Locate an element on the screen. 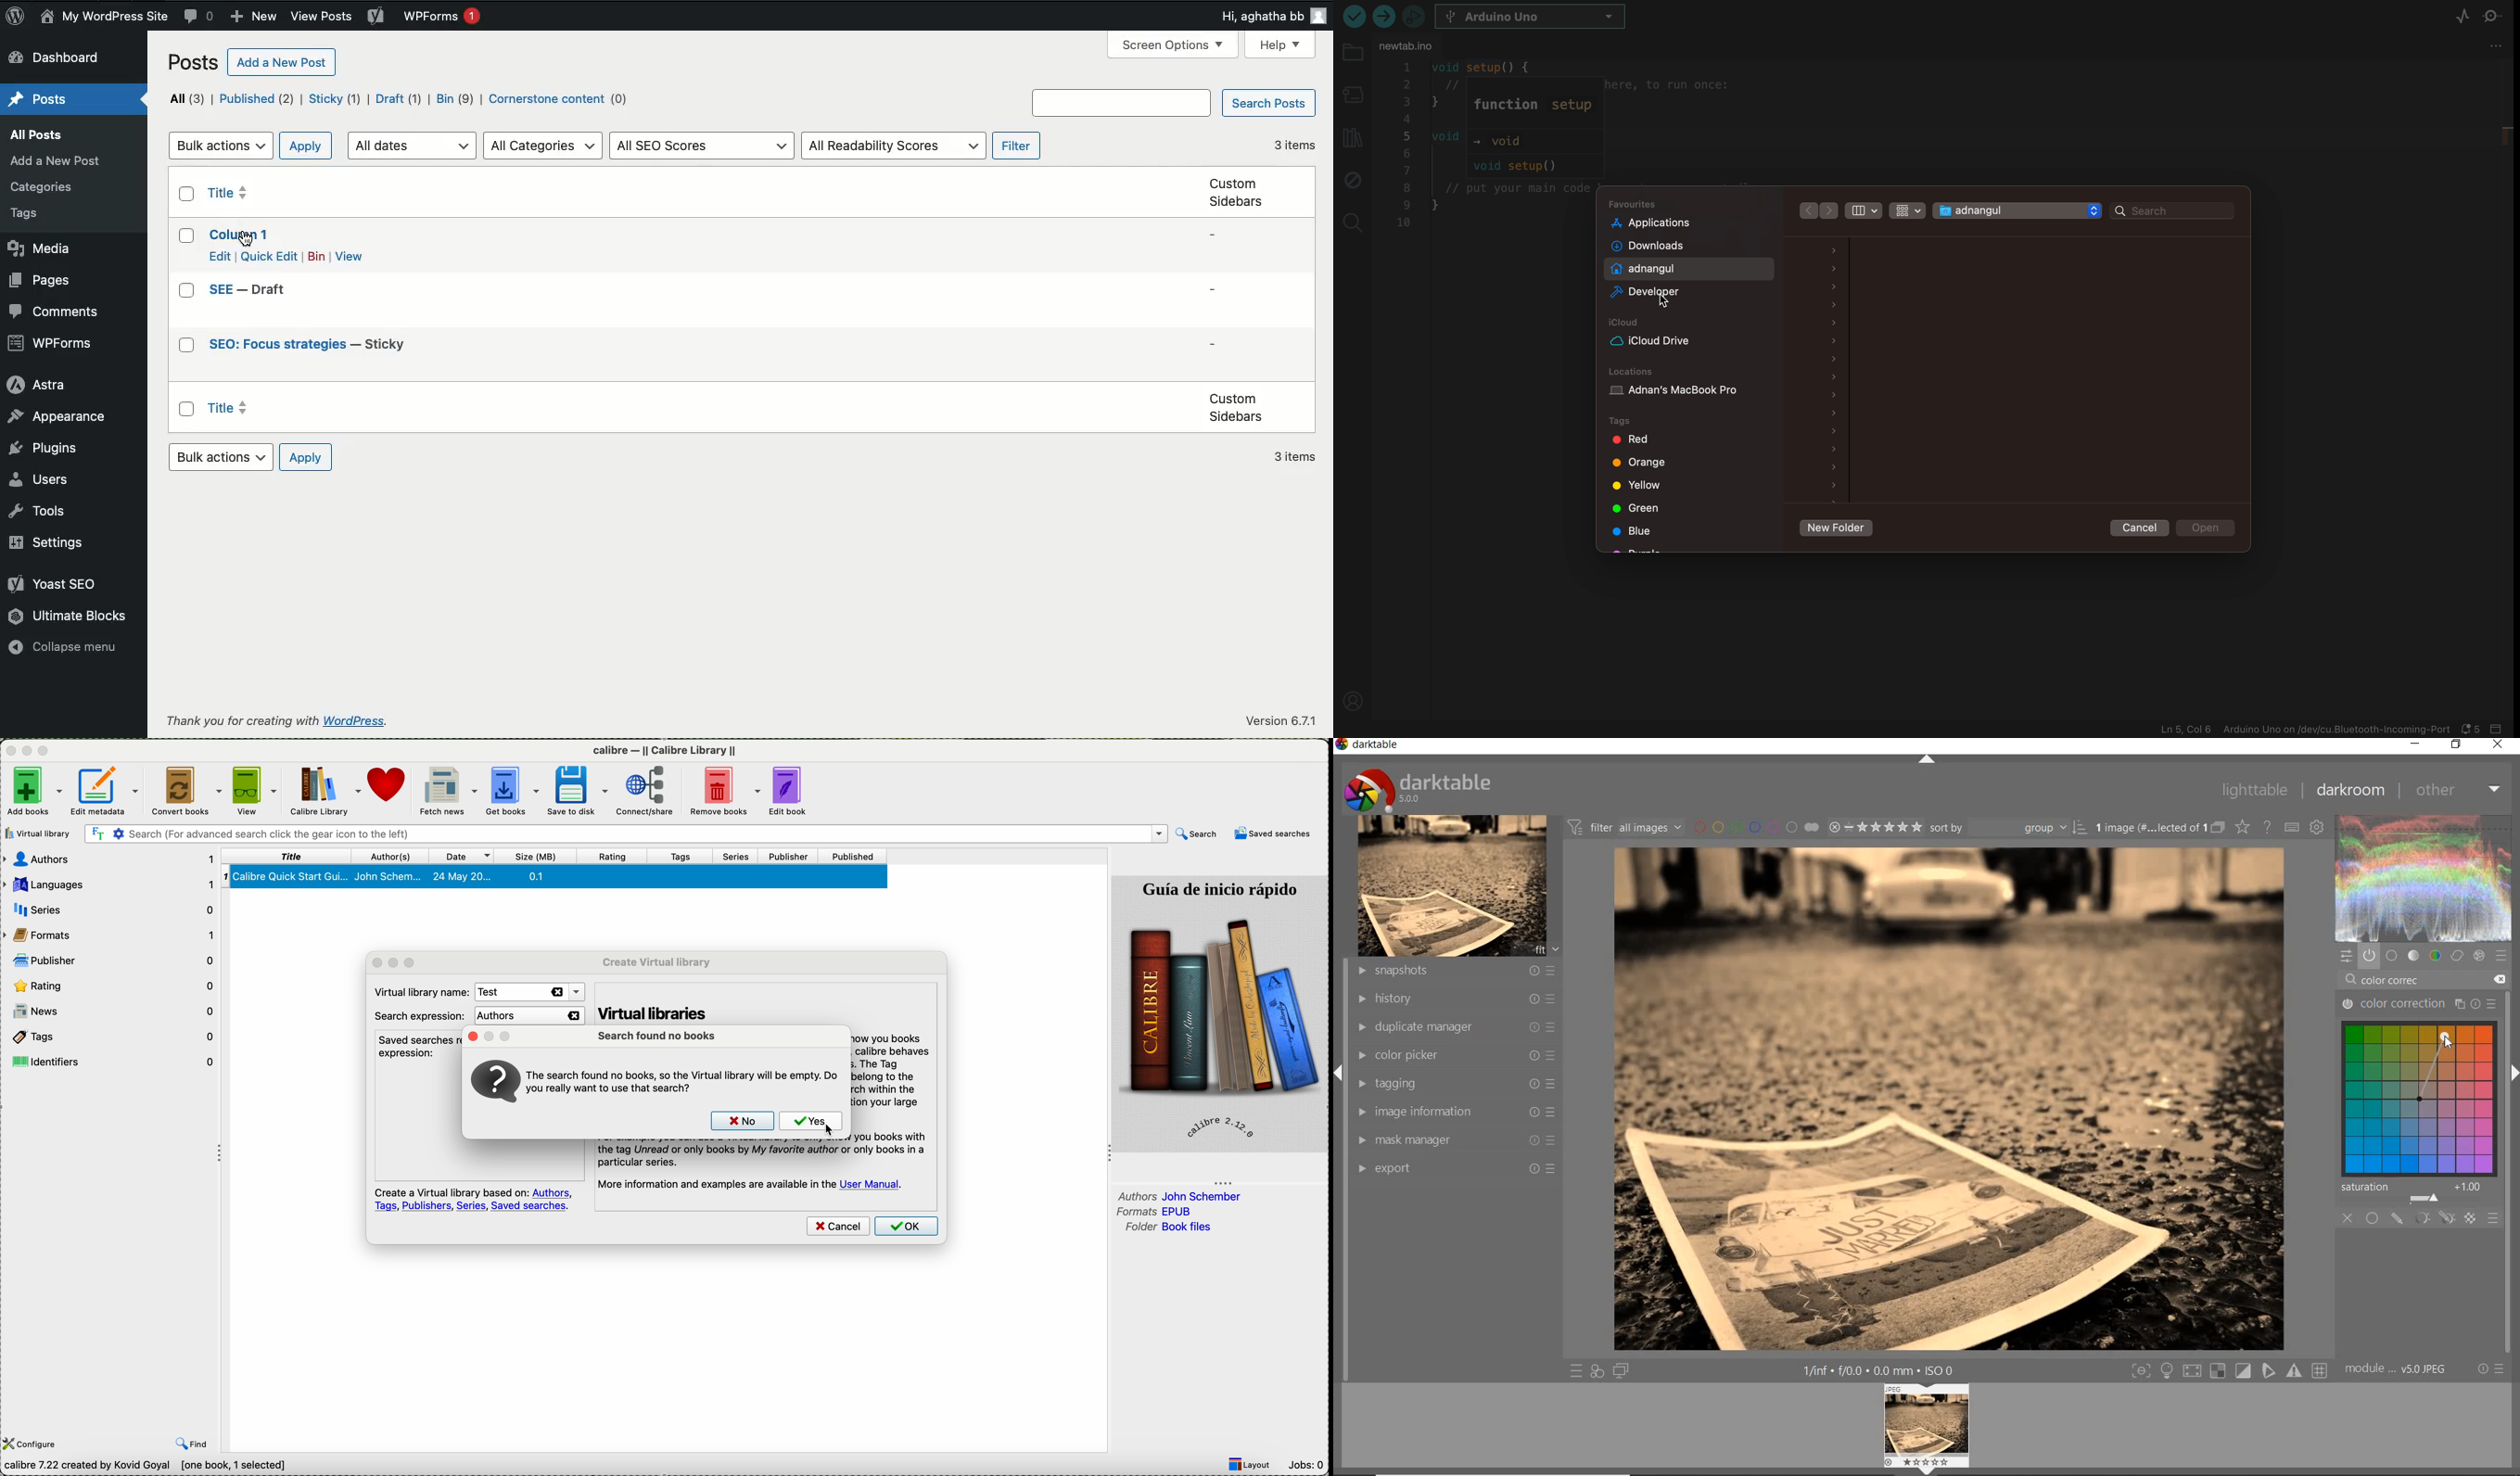 The image size is (2520, 1484). All dates is located at coordinates (413, 146).